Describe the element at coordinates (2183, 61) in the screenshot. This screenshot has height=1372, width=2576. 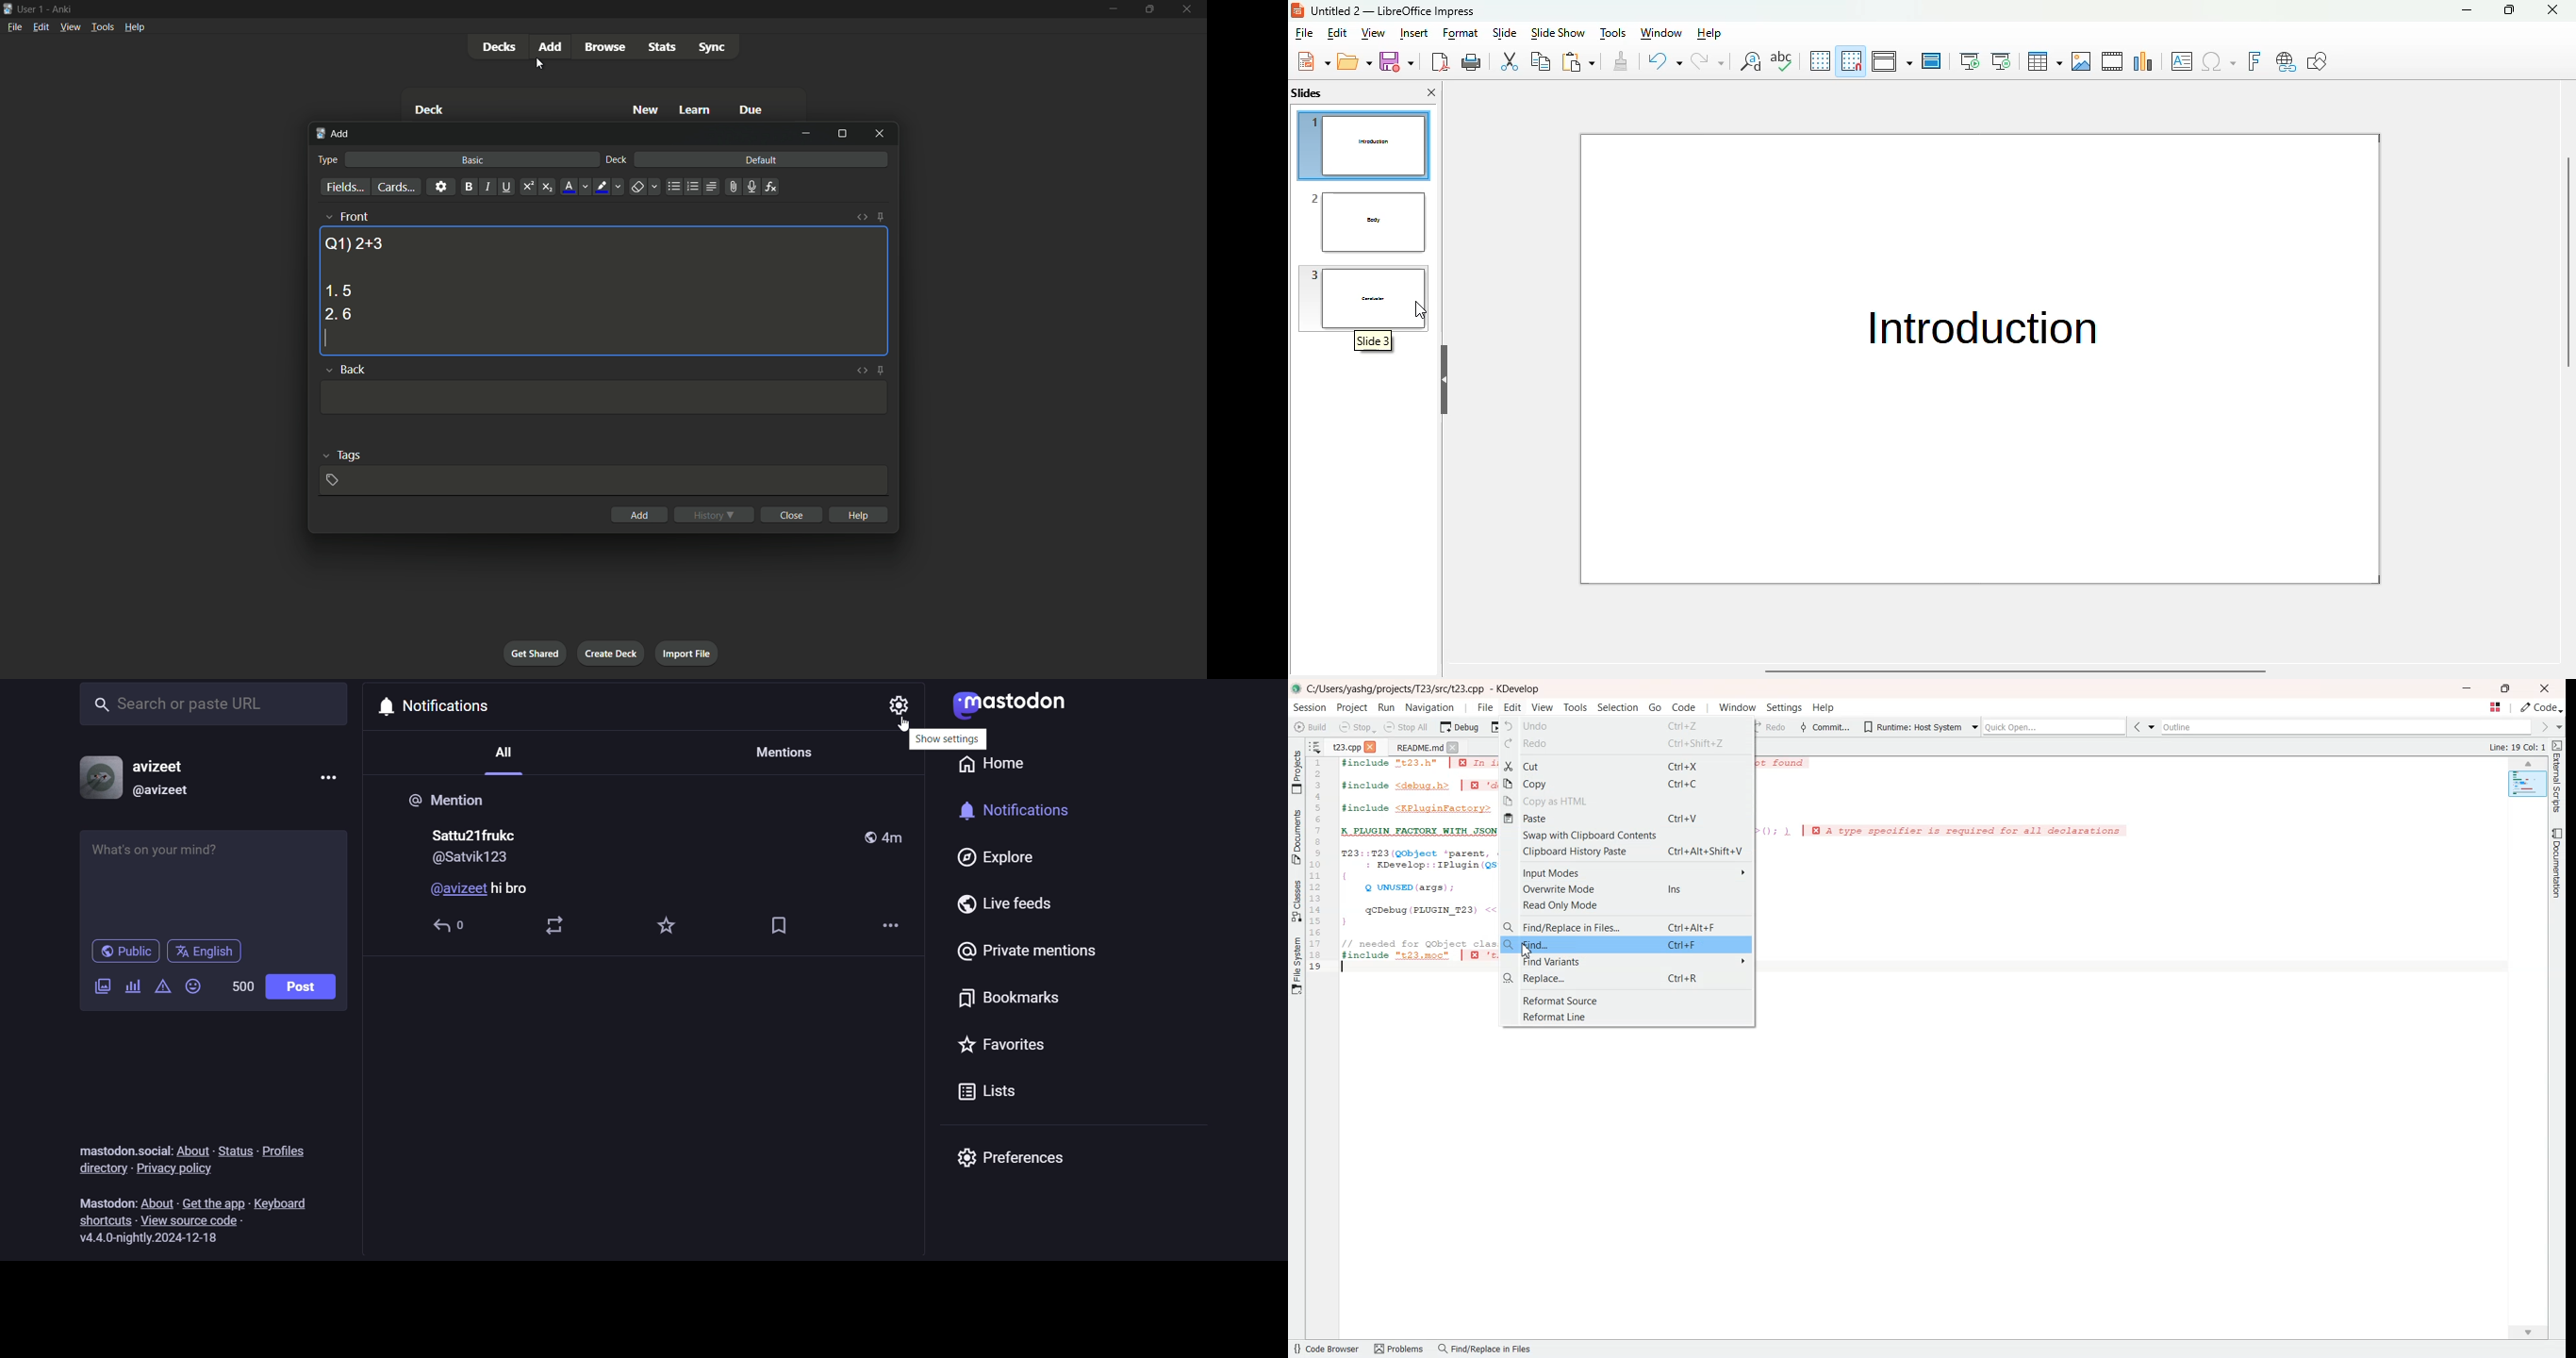
I see `insert textbox` at that location.